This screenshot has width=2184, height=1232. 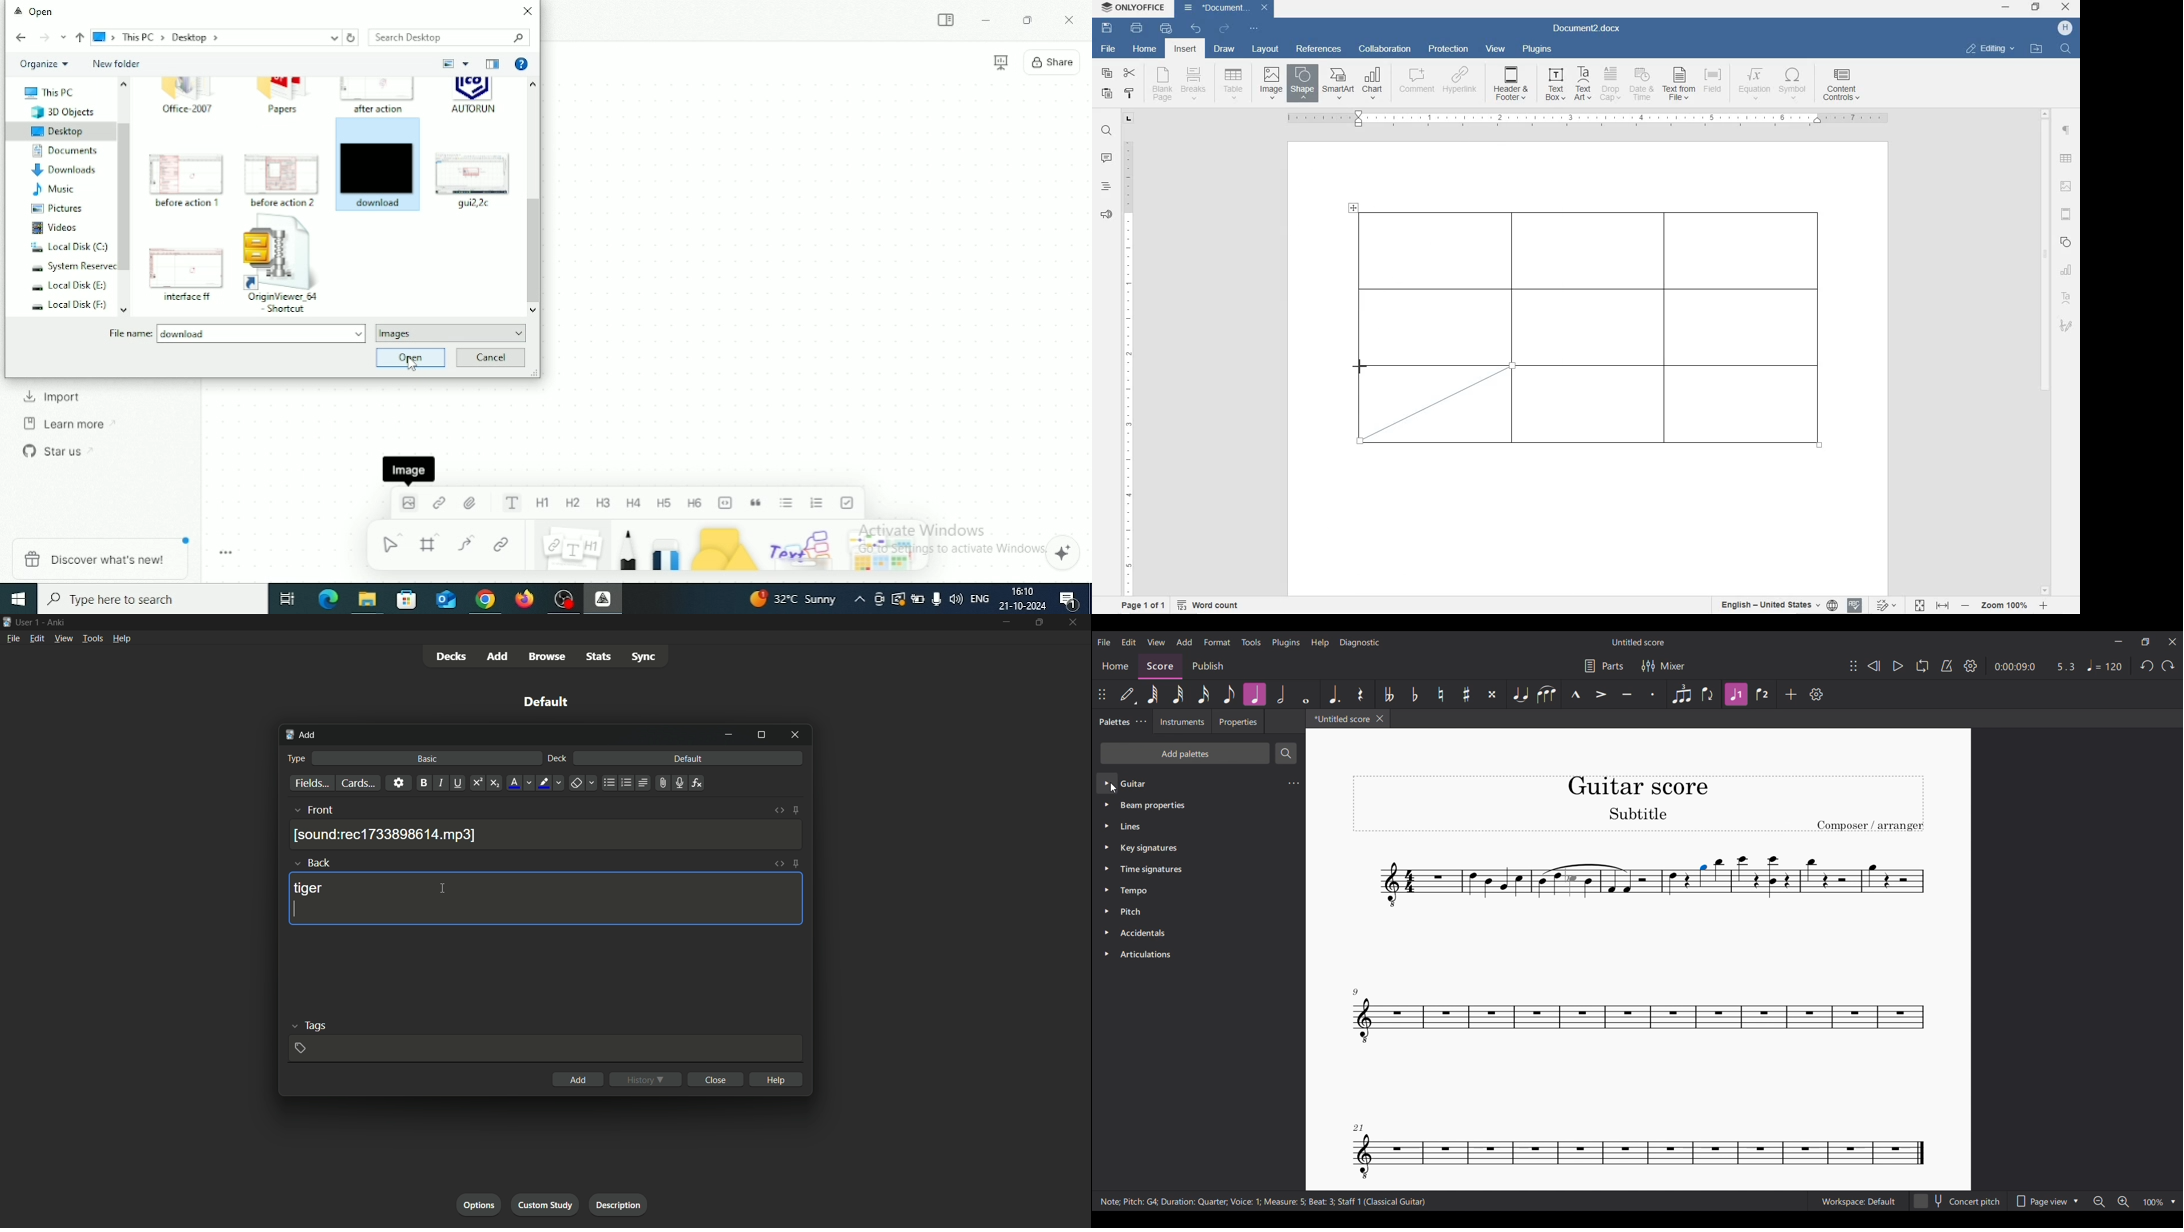 I want to click on OBS Studio, so click(x=564, y=600).